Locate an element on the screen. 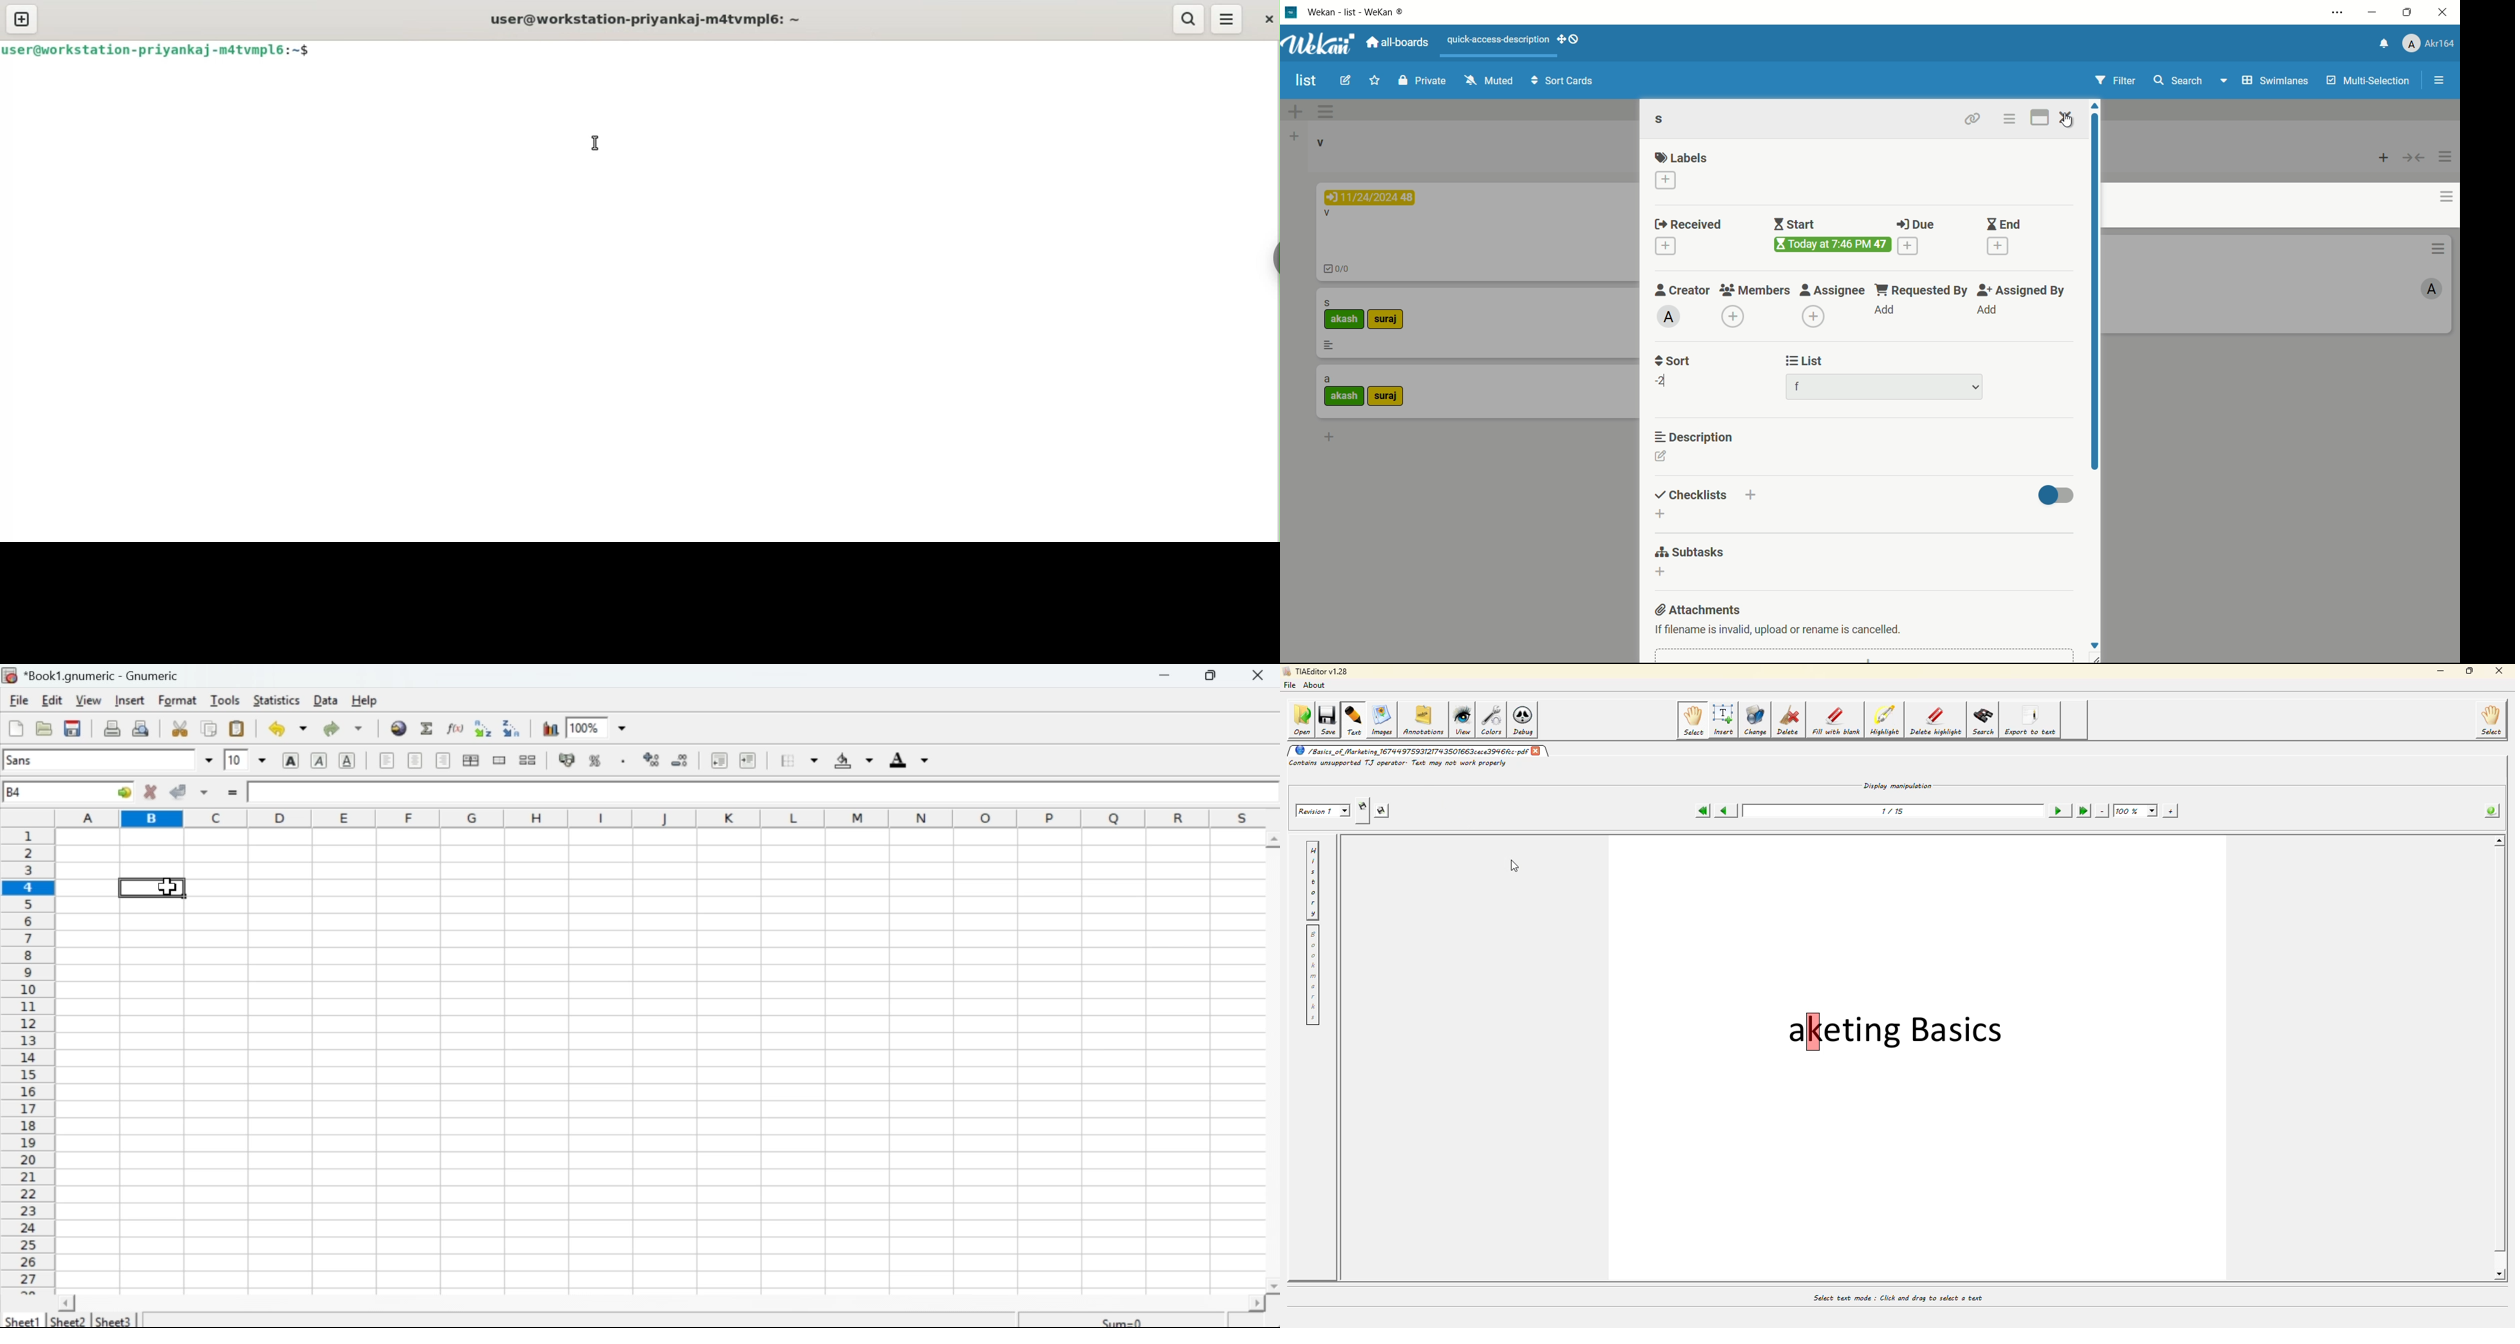 This screenshot has width=2520, height=1344. text is located at coordinates (1777, 629).